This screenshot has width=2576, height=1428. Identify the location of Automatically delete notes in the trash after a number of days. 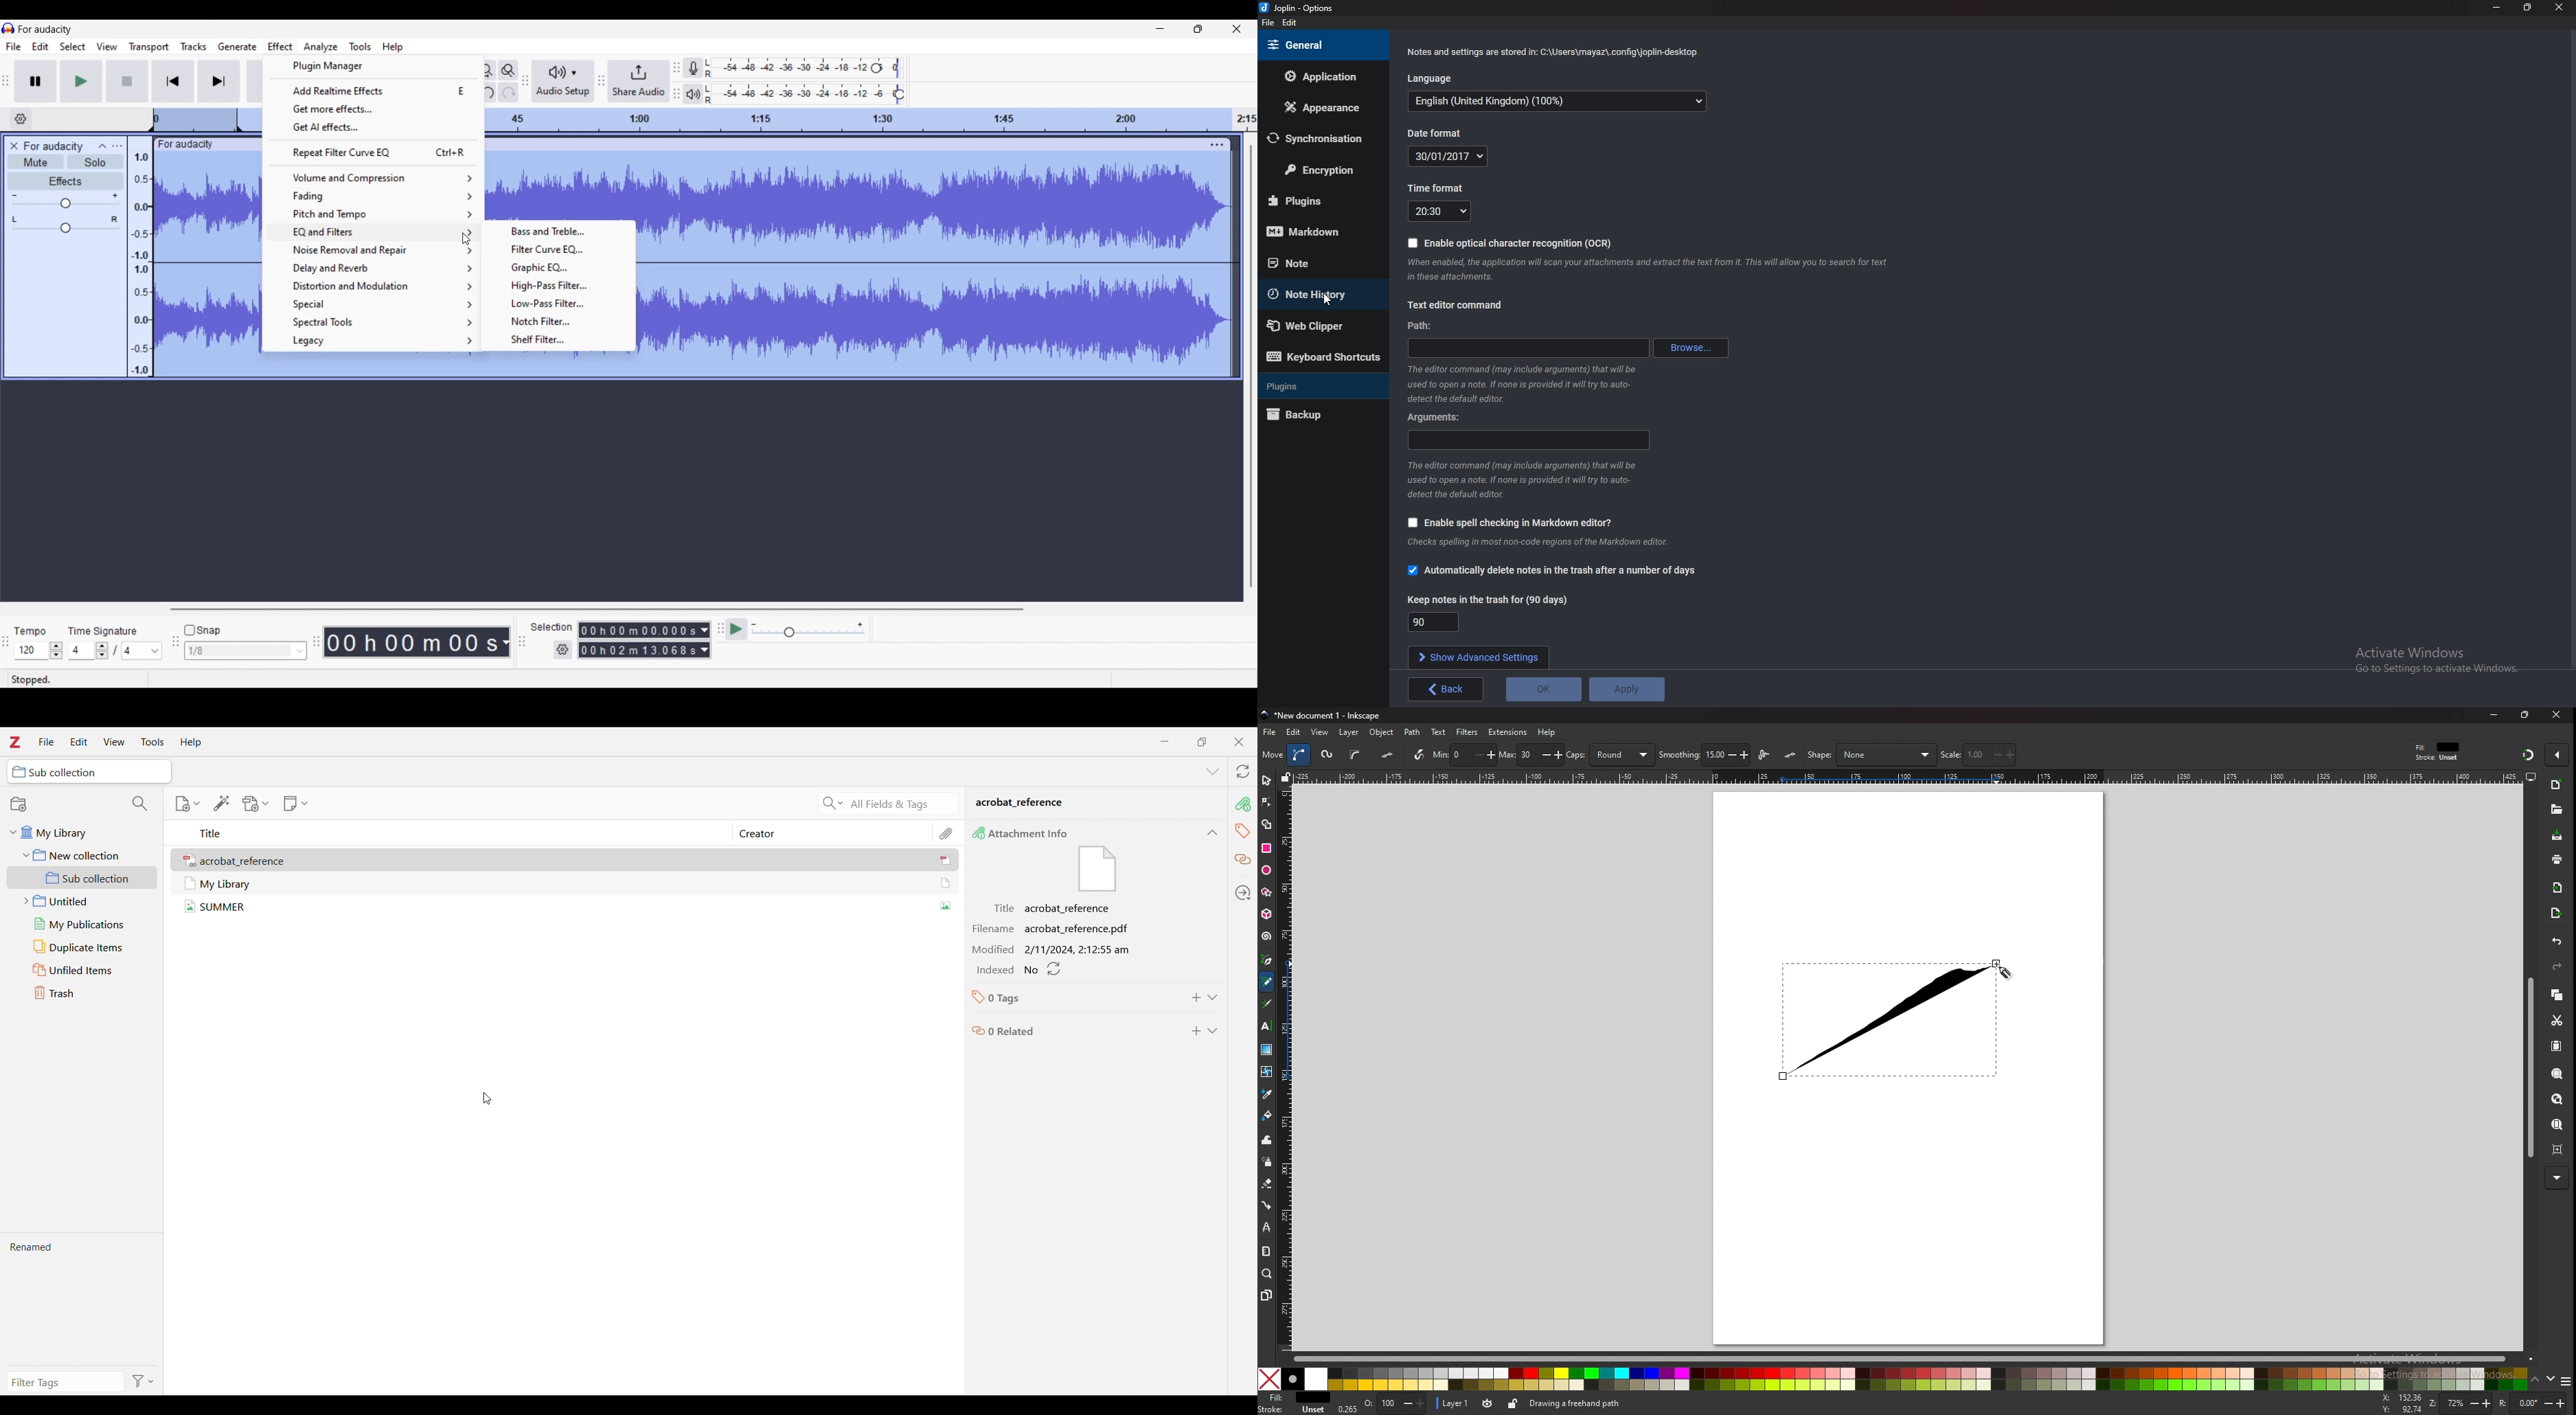
(1561, 569).